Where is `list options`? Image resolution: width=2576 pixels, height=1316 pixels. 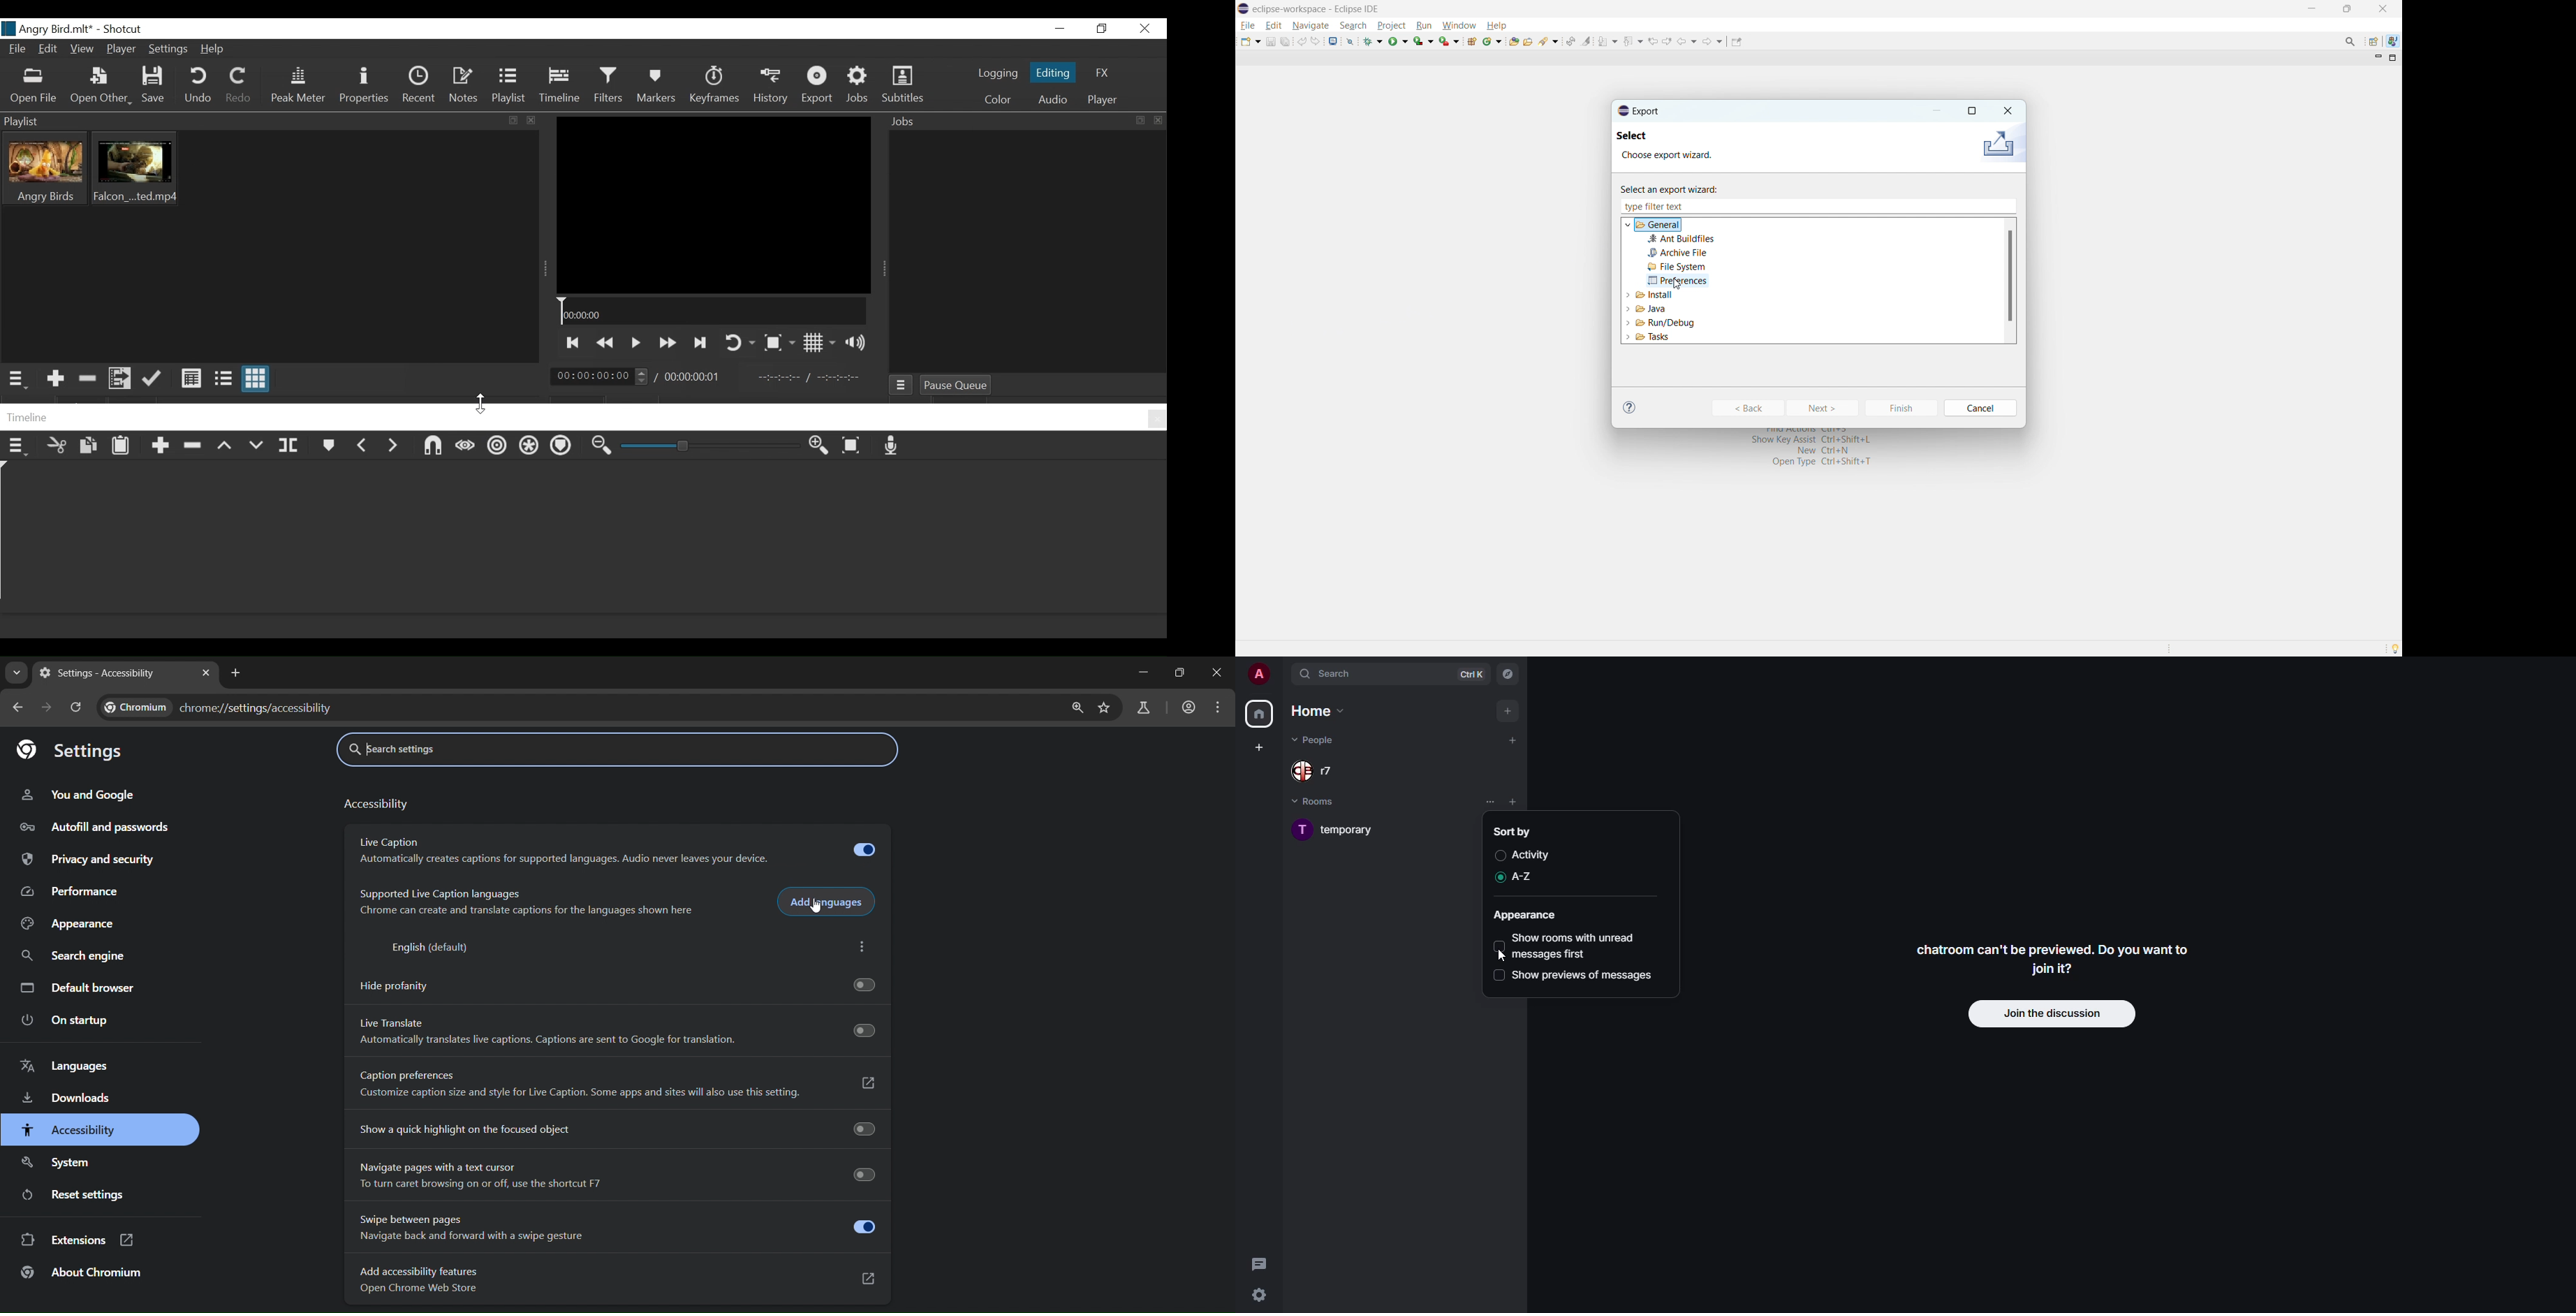 list options is located at coordinates (1489, 802).